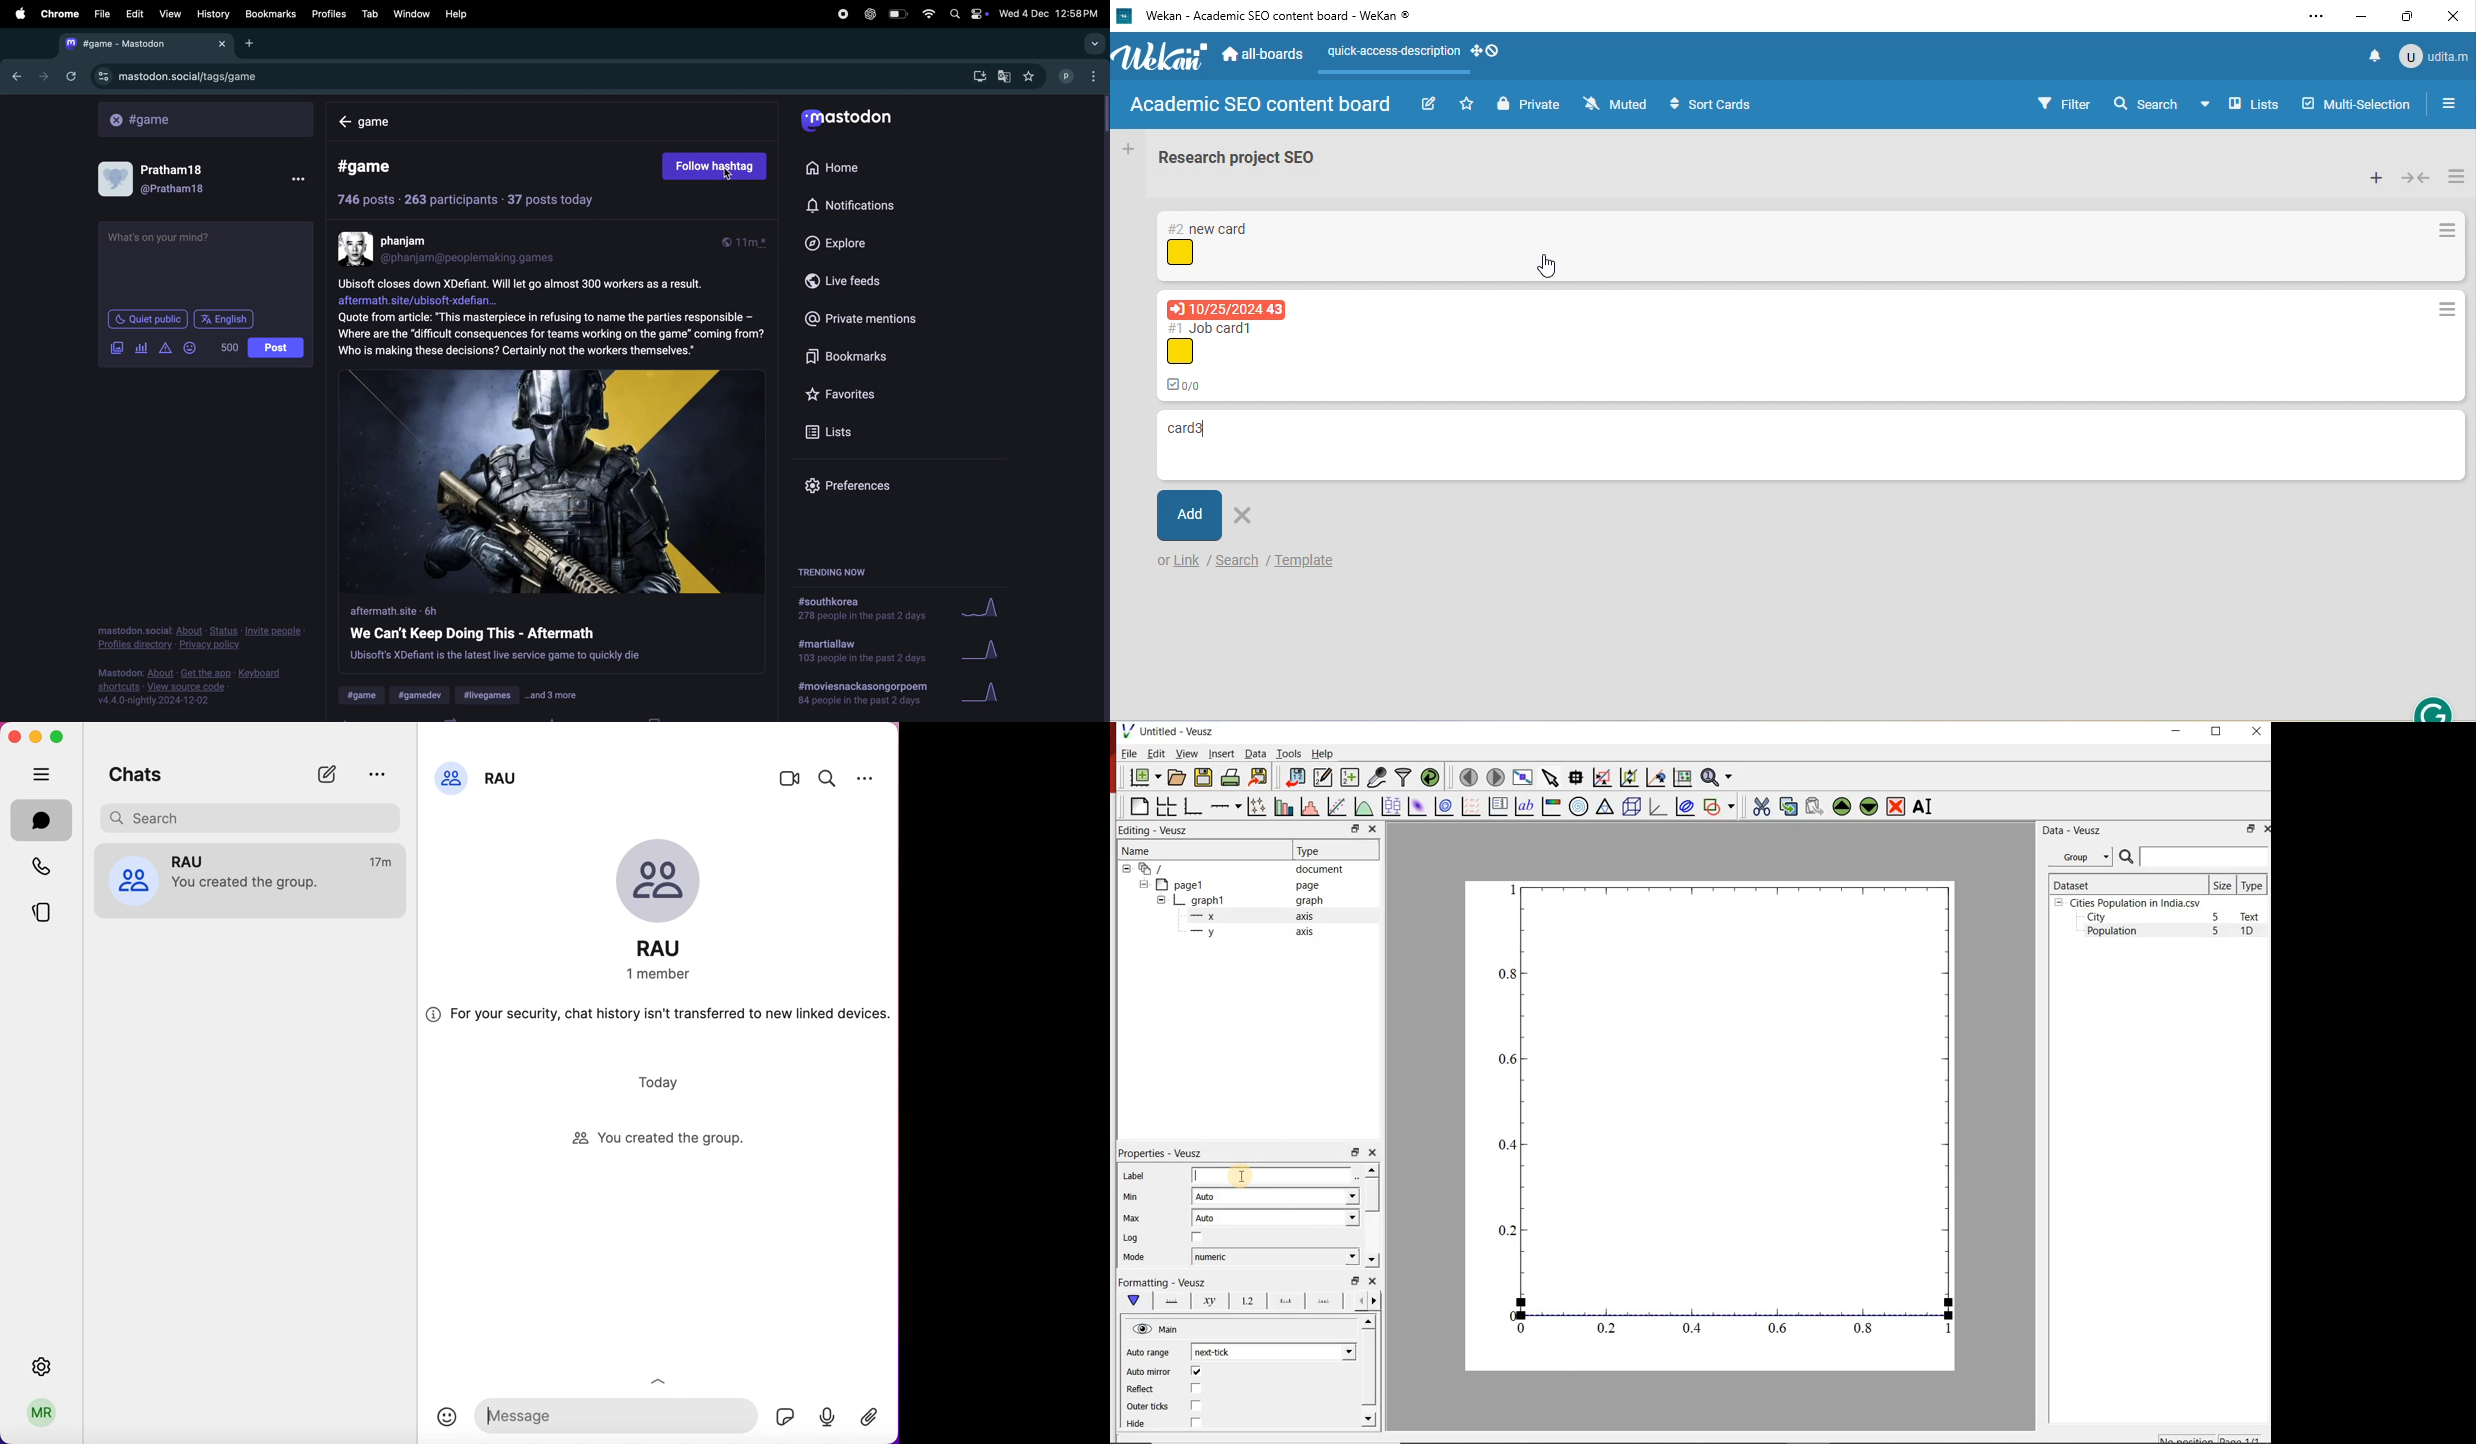  What do you see at coordinates (1334, 851) in the screenshot?
I see `Type` at bounding box center [1334, 851].